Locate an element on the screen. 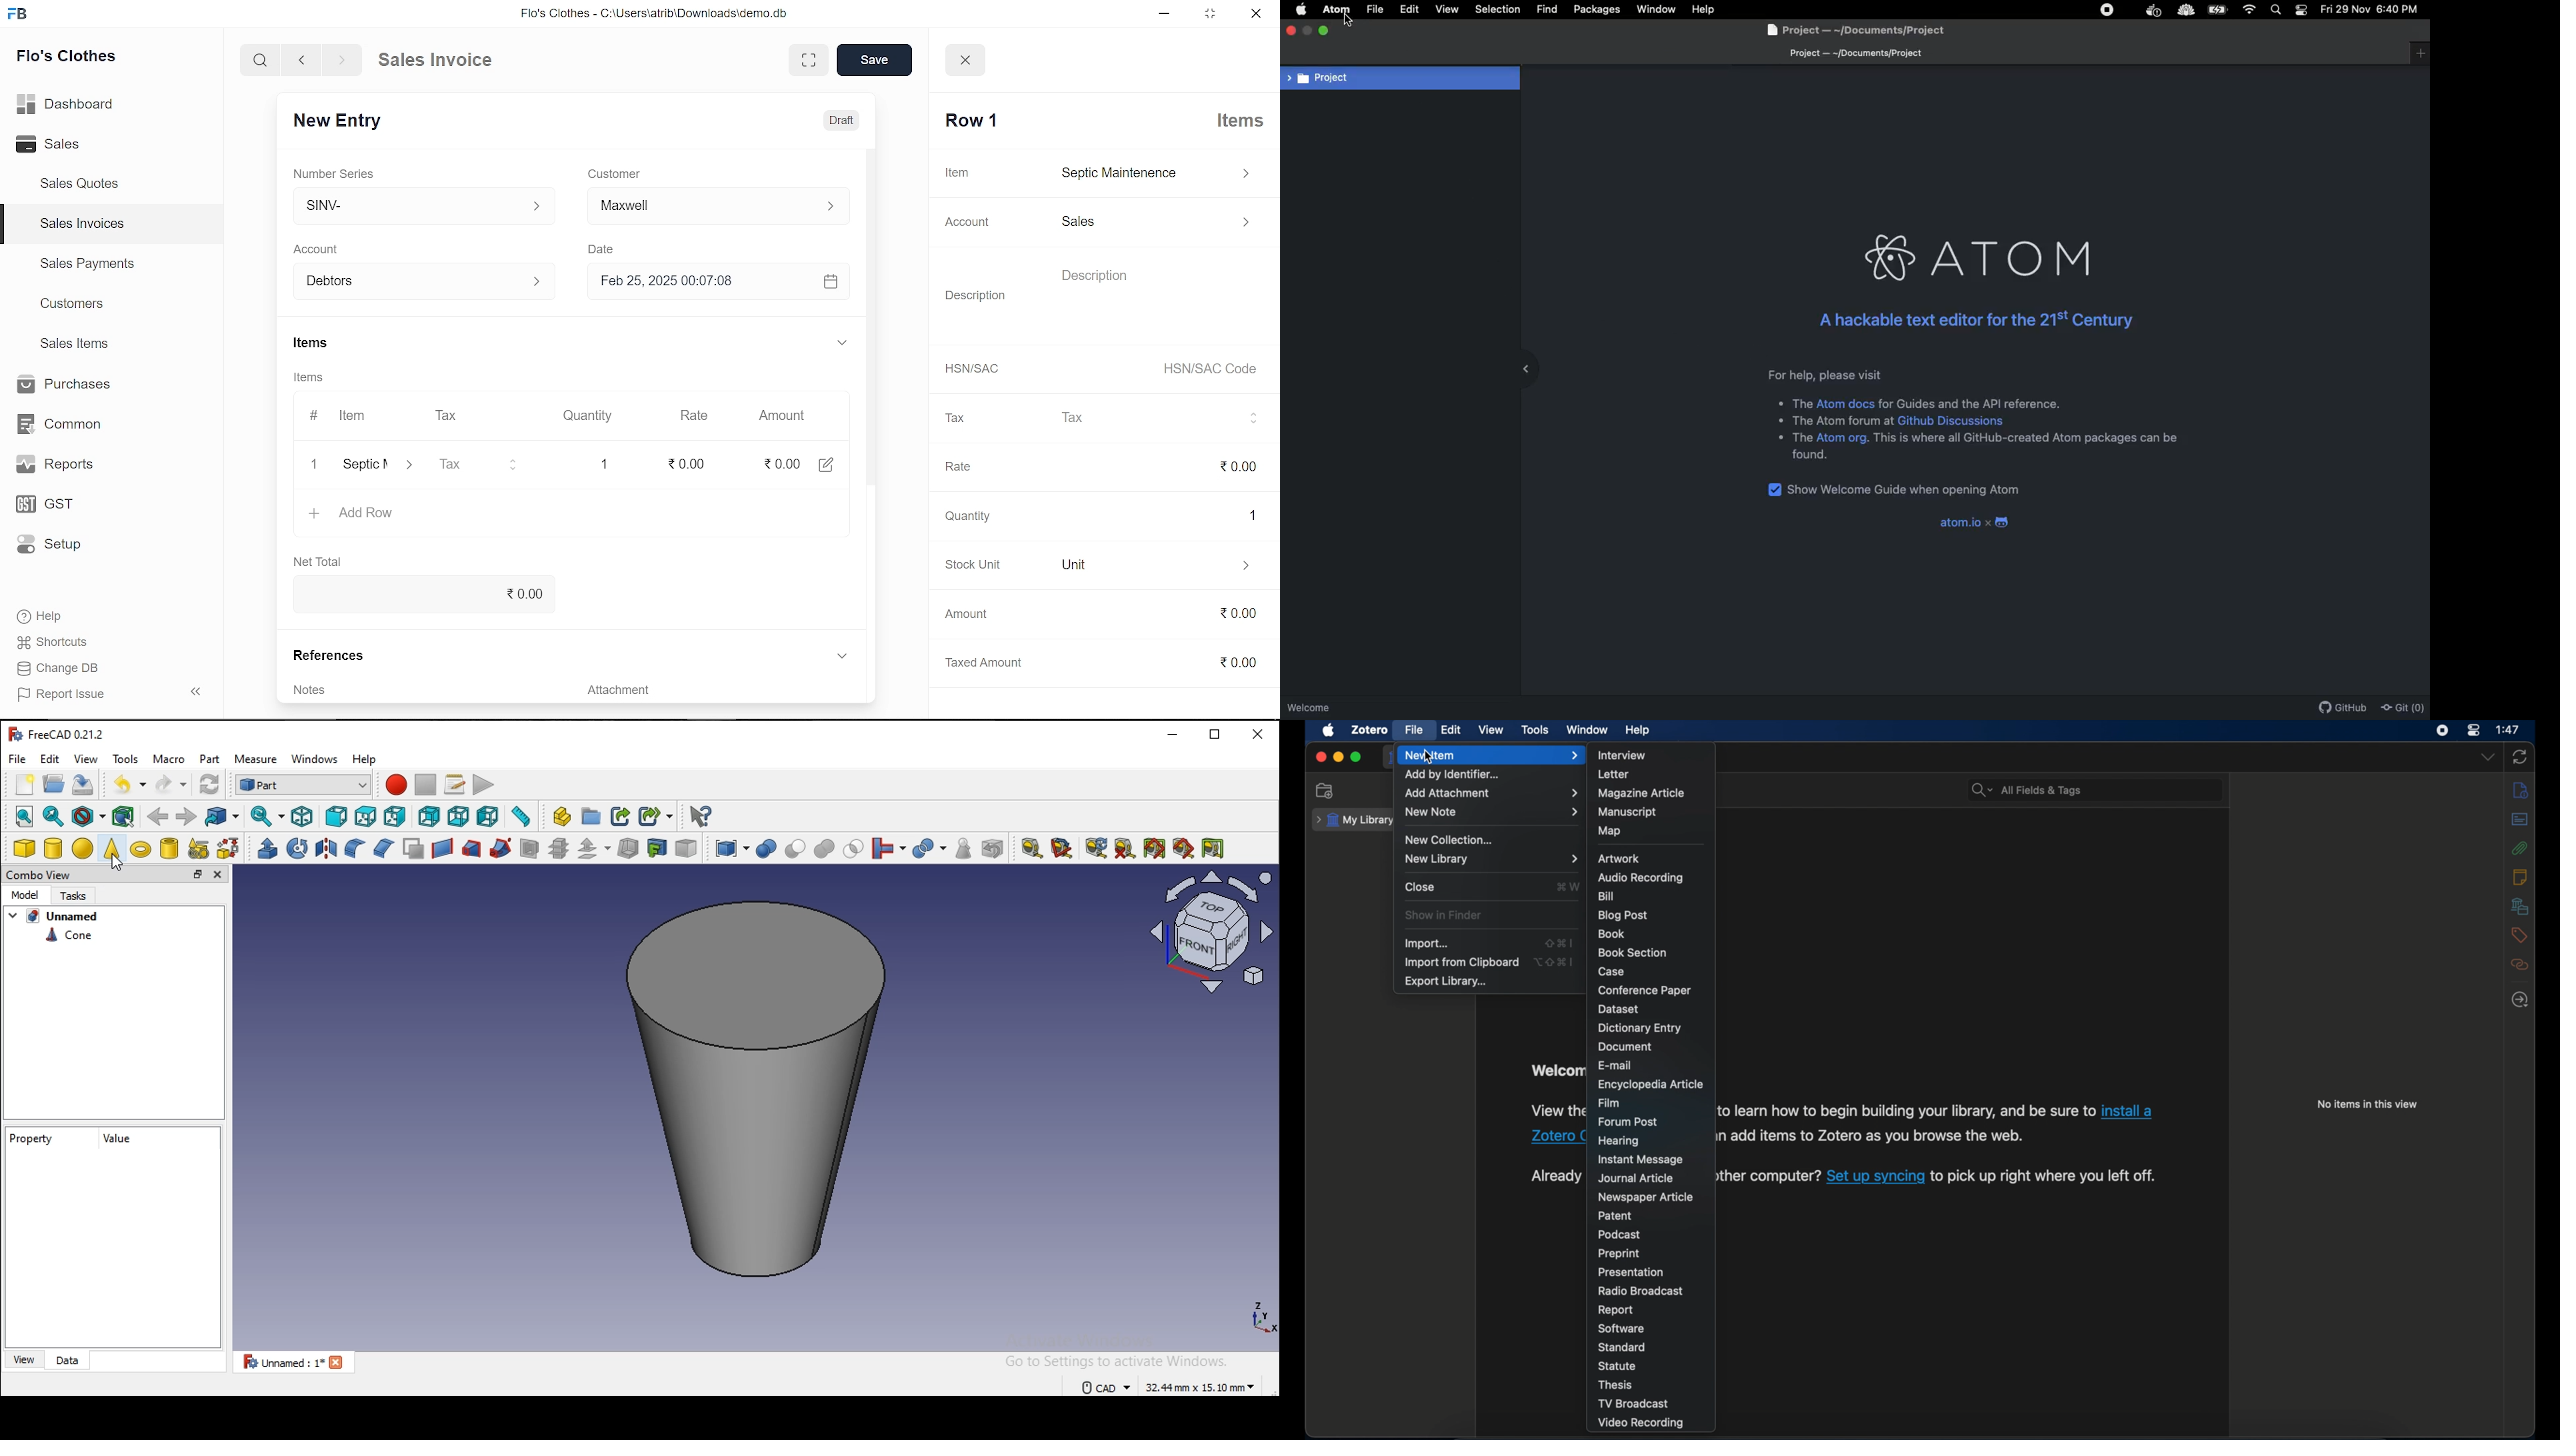  Purchases is located at coordinates (67, 386).